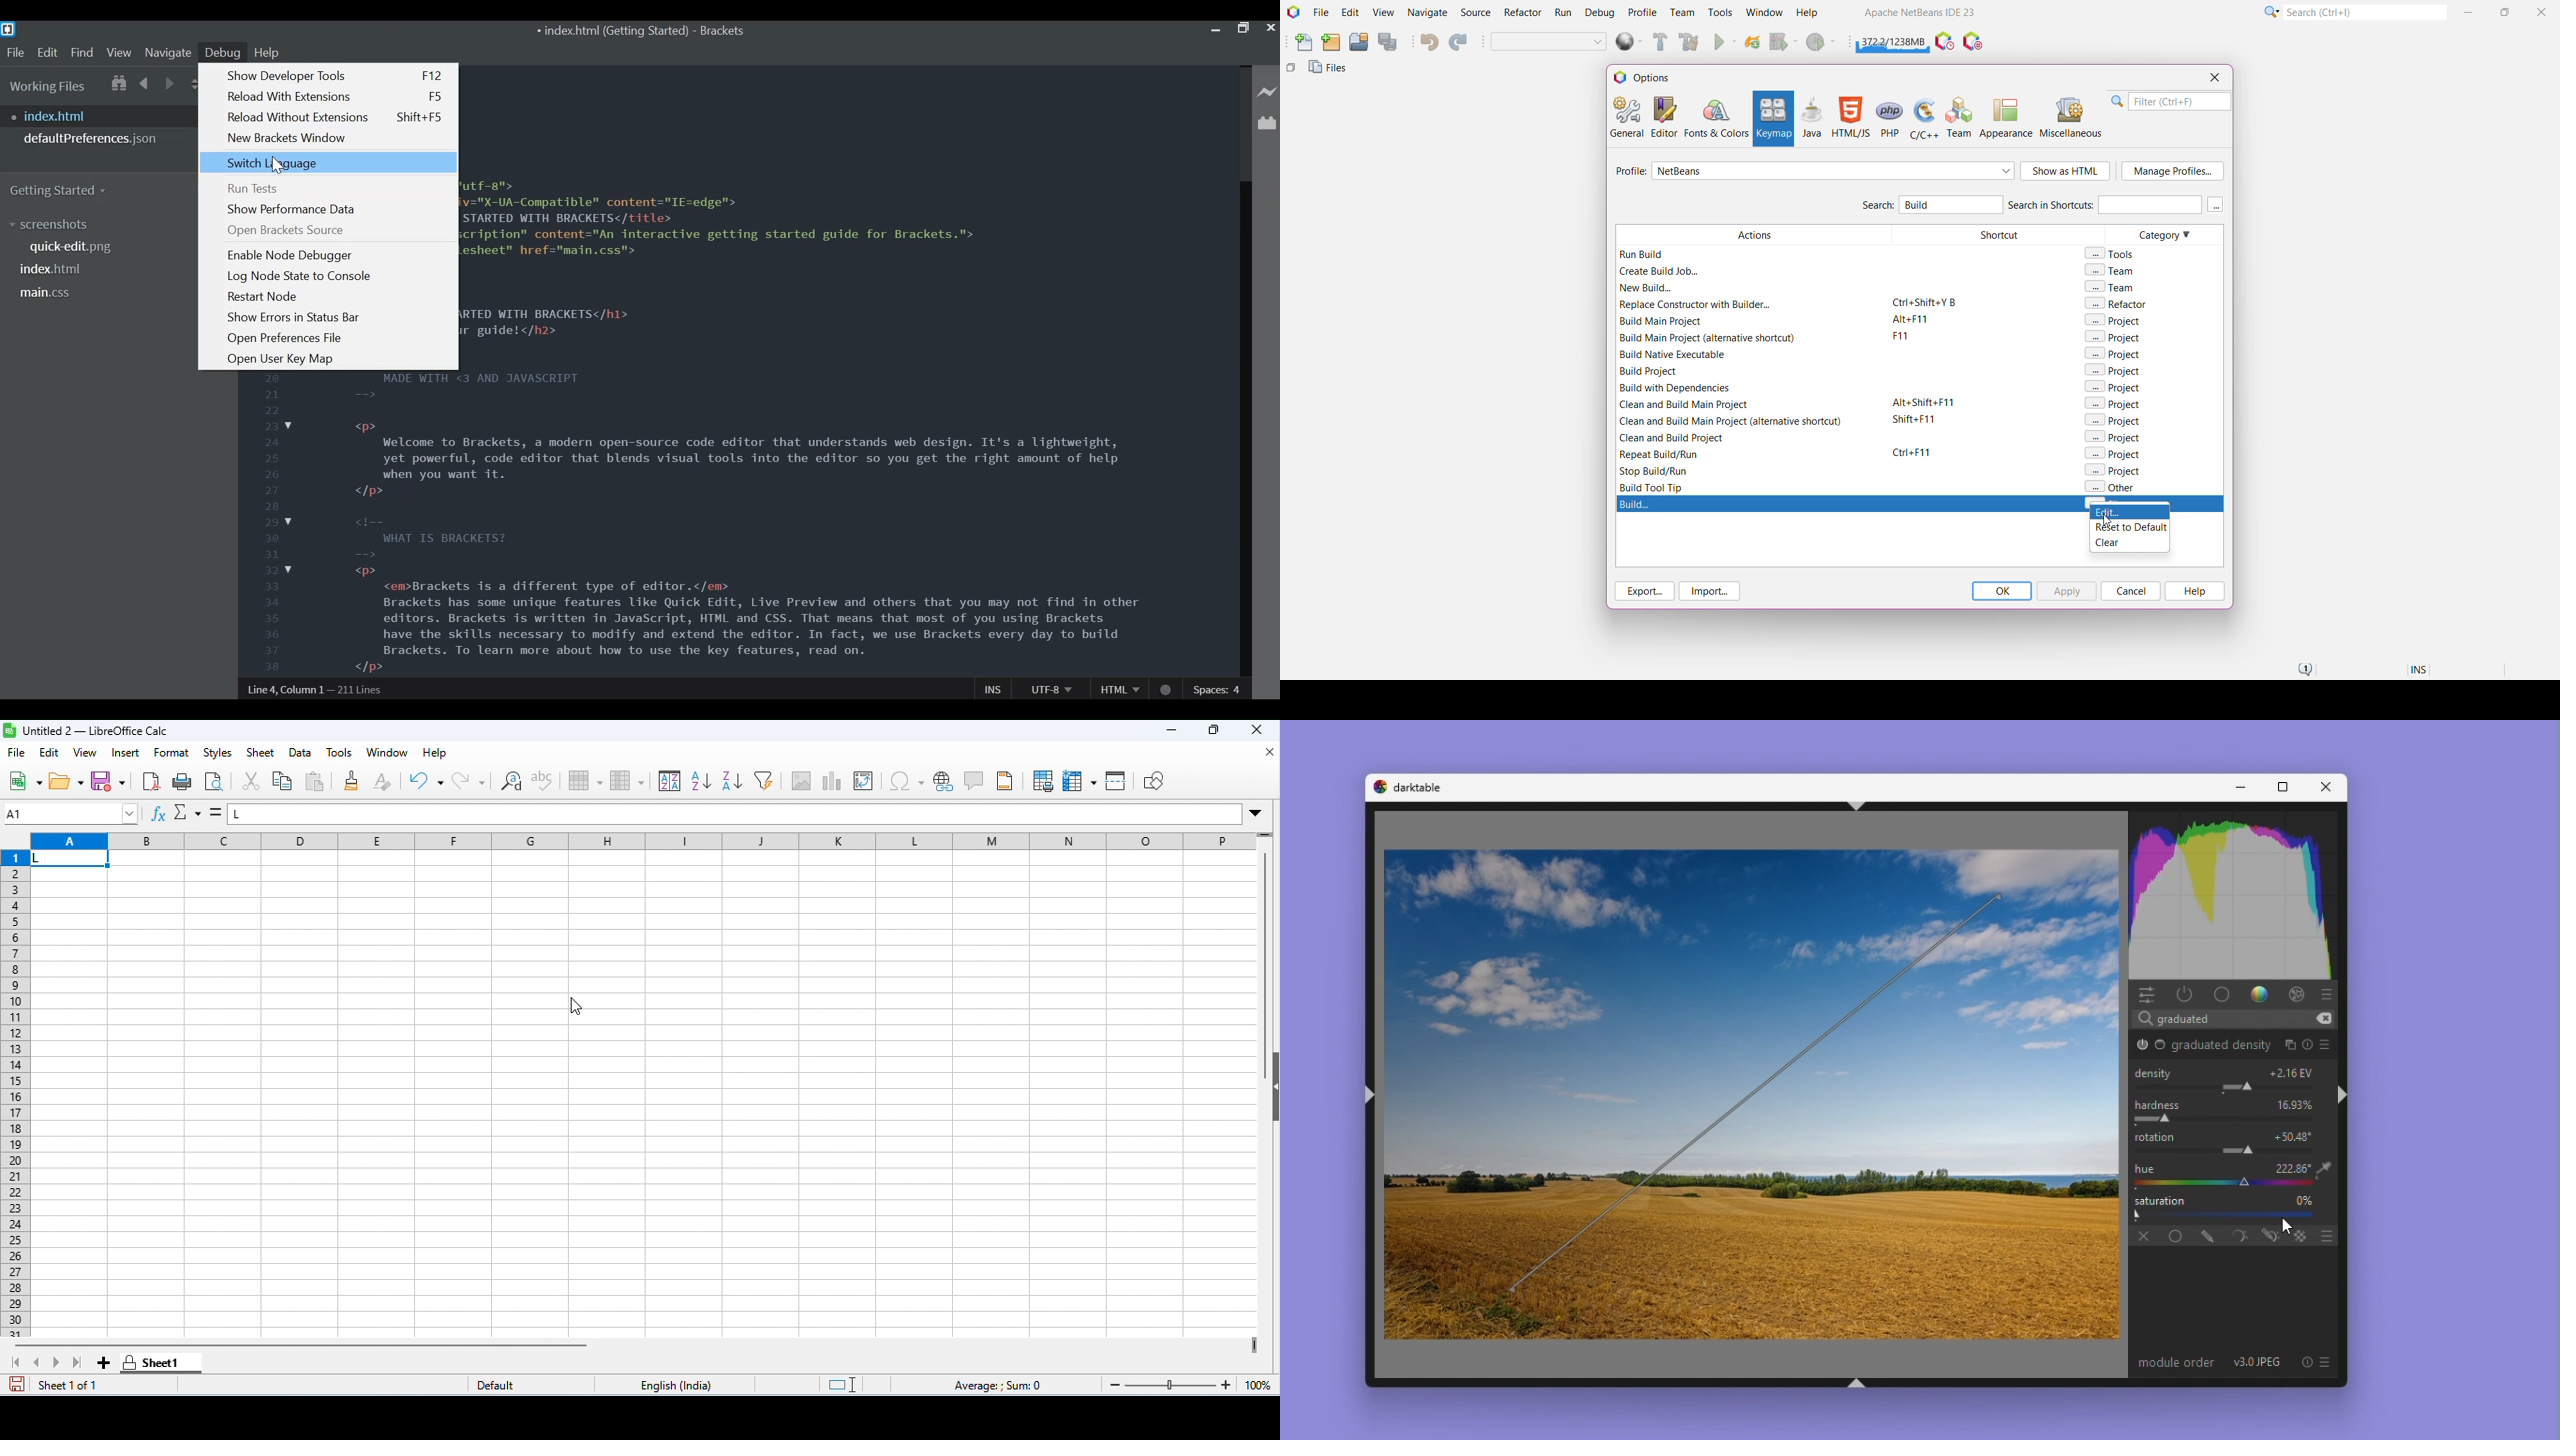 The height and width of the screenshot is (1456, 2576). Describe the element at coordinates (1242, 29) in the screenshot. I see `Restore` at that location.